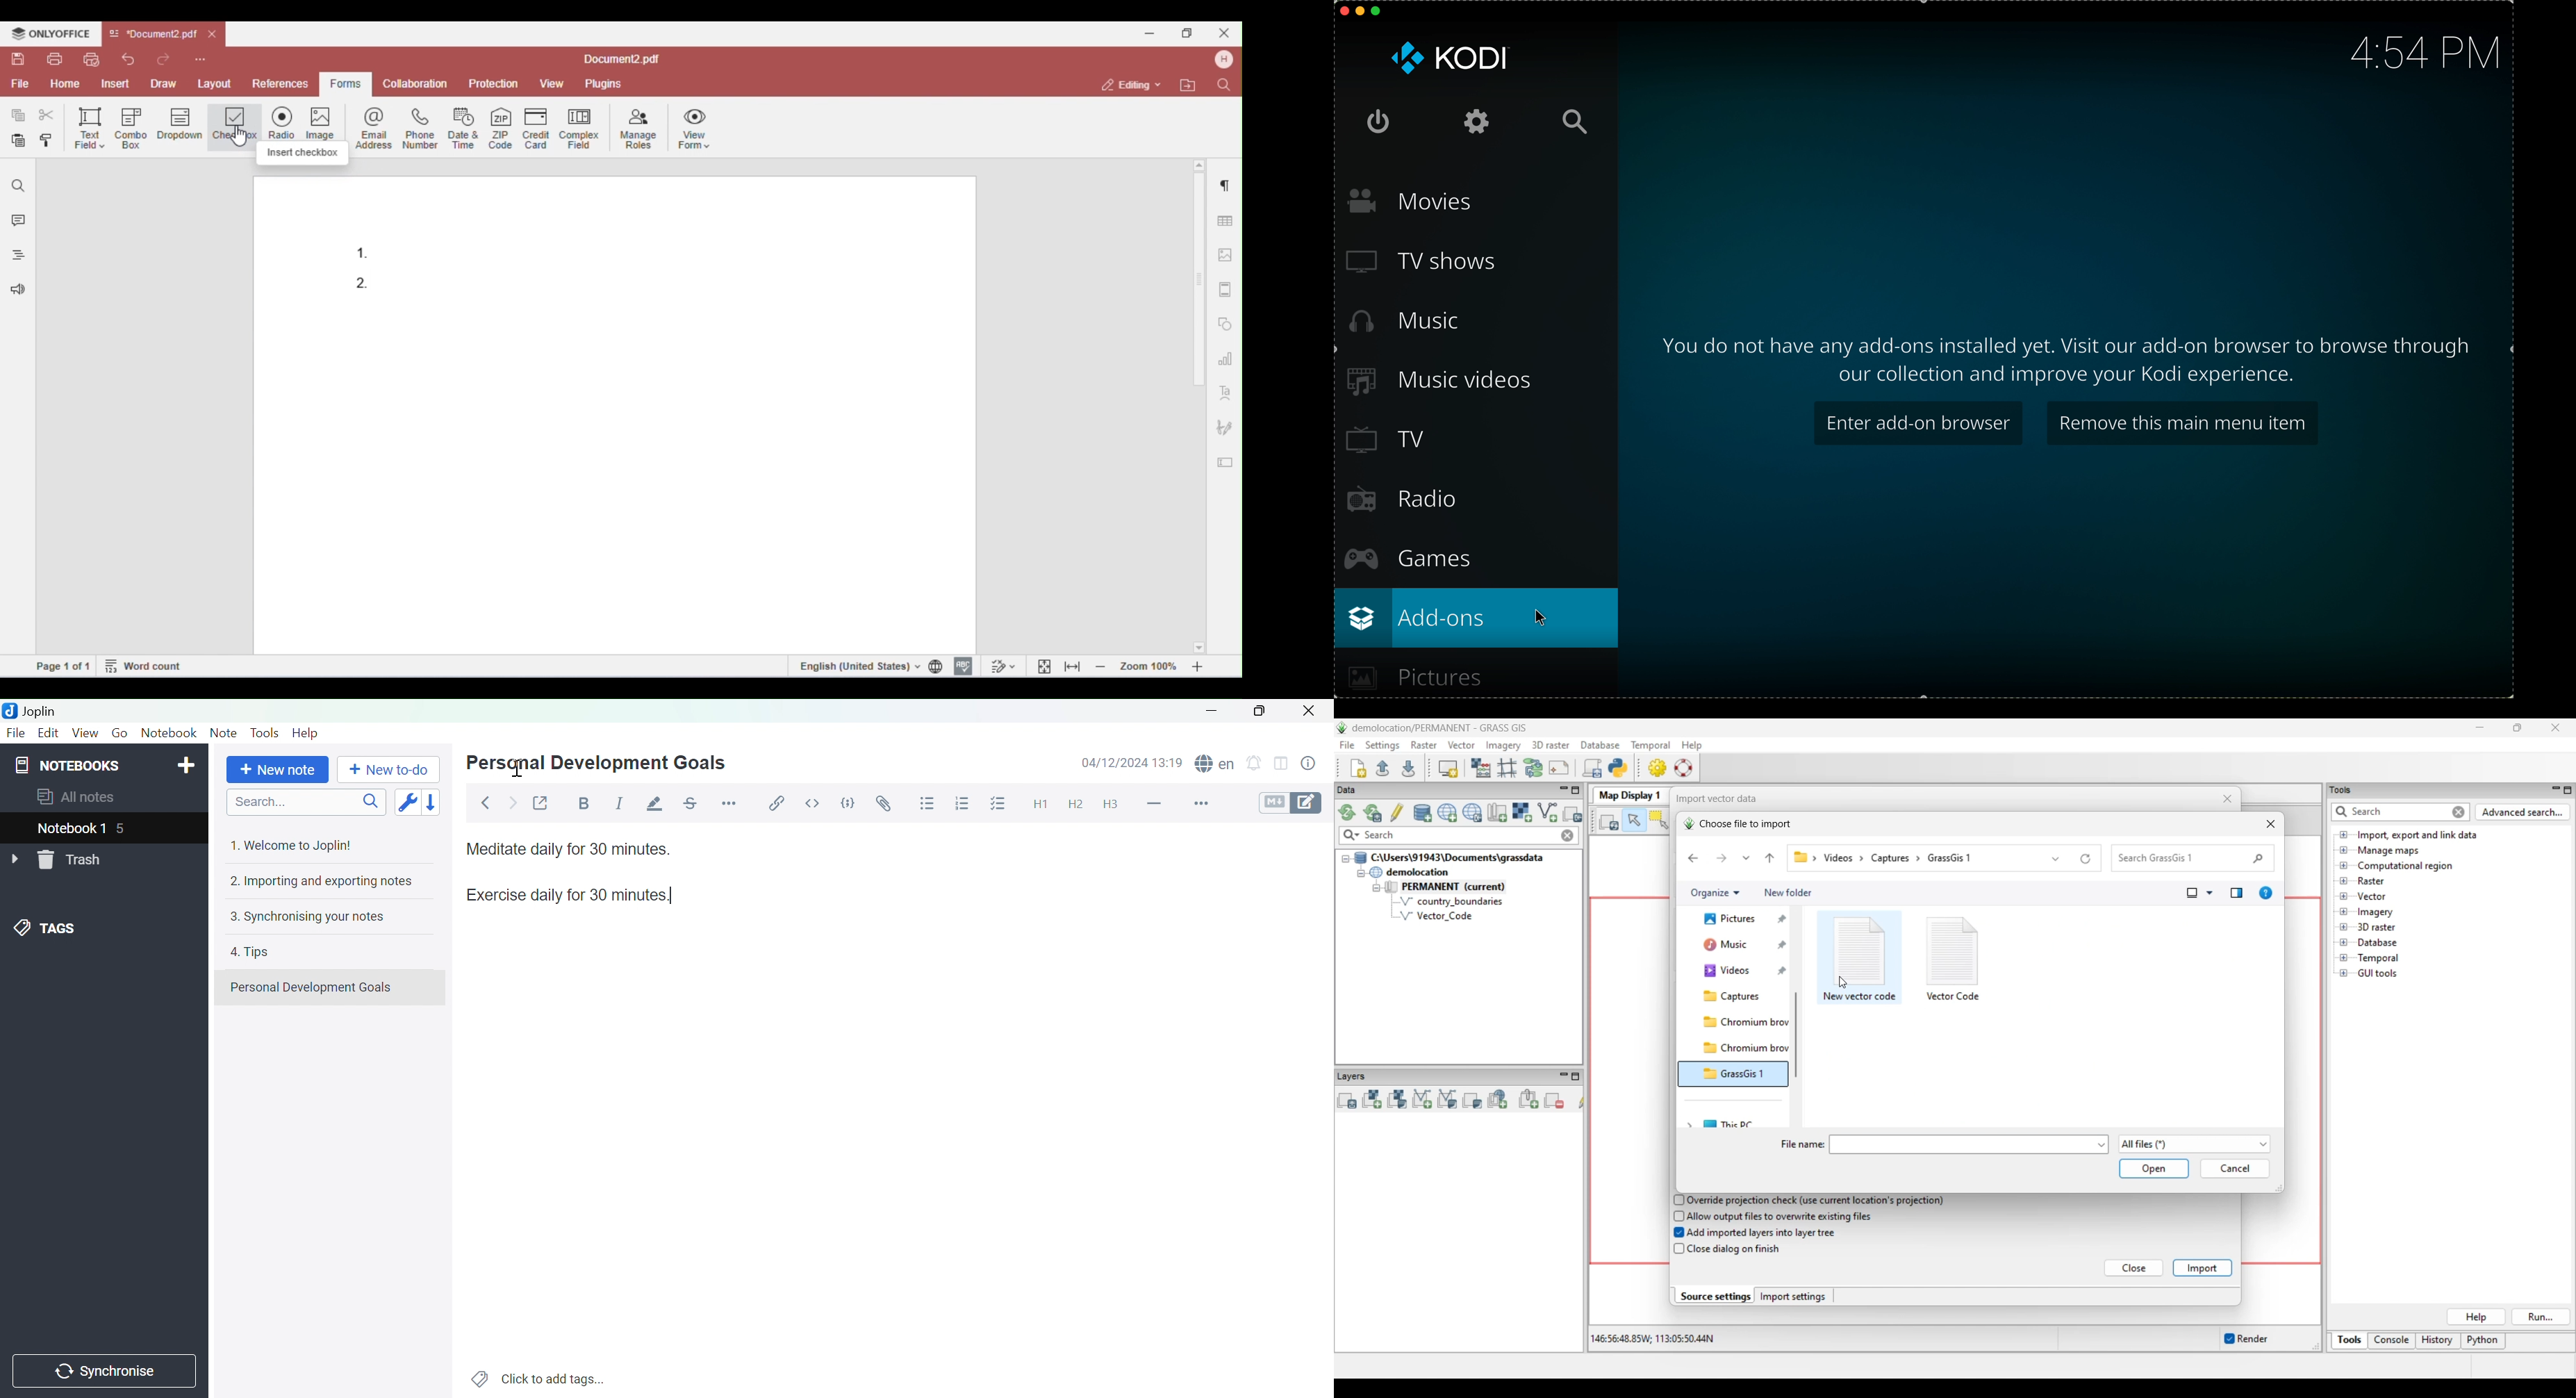 This screenshot has width=2576, height=1400. I want to click on Note, so click(222, 734).